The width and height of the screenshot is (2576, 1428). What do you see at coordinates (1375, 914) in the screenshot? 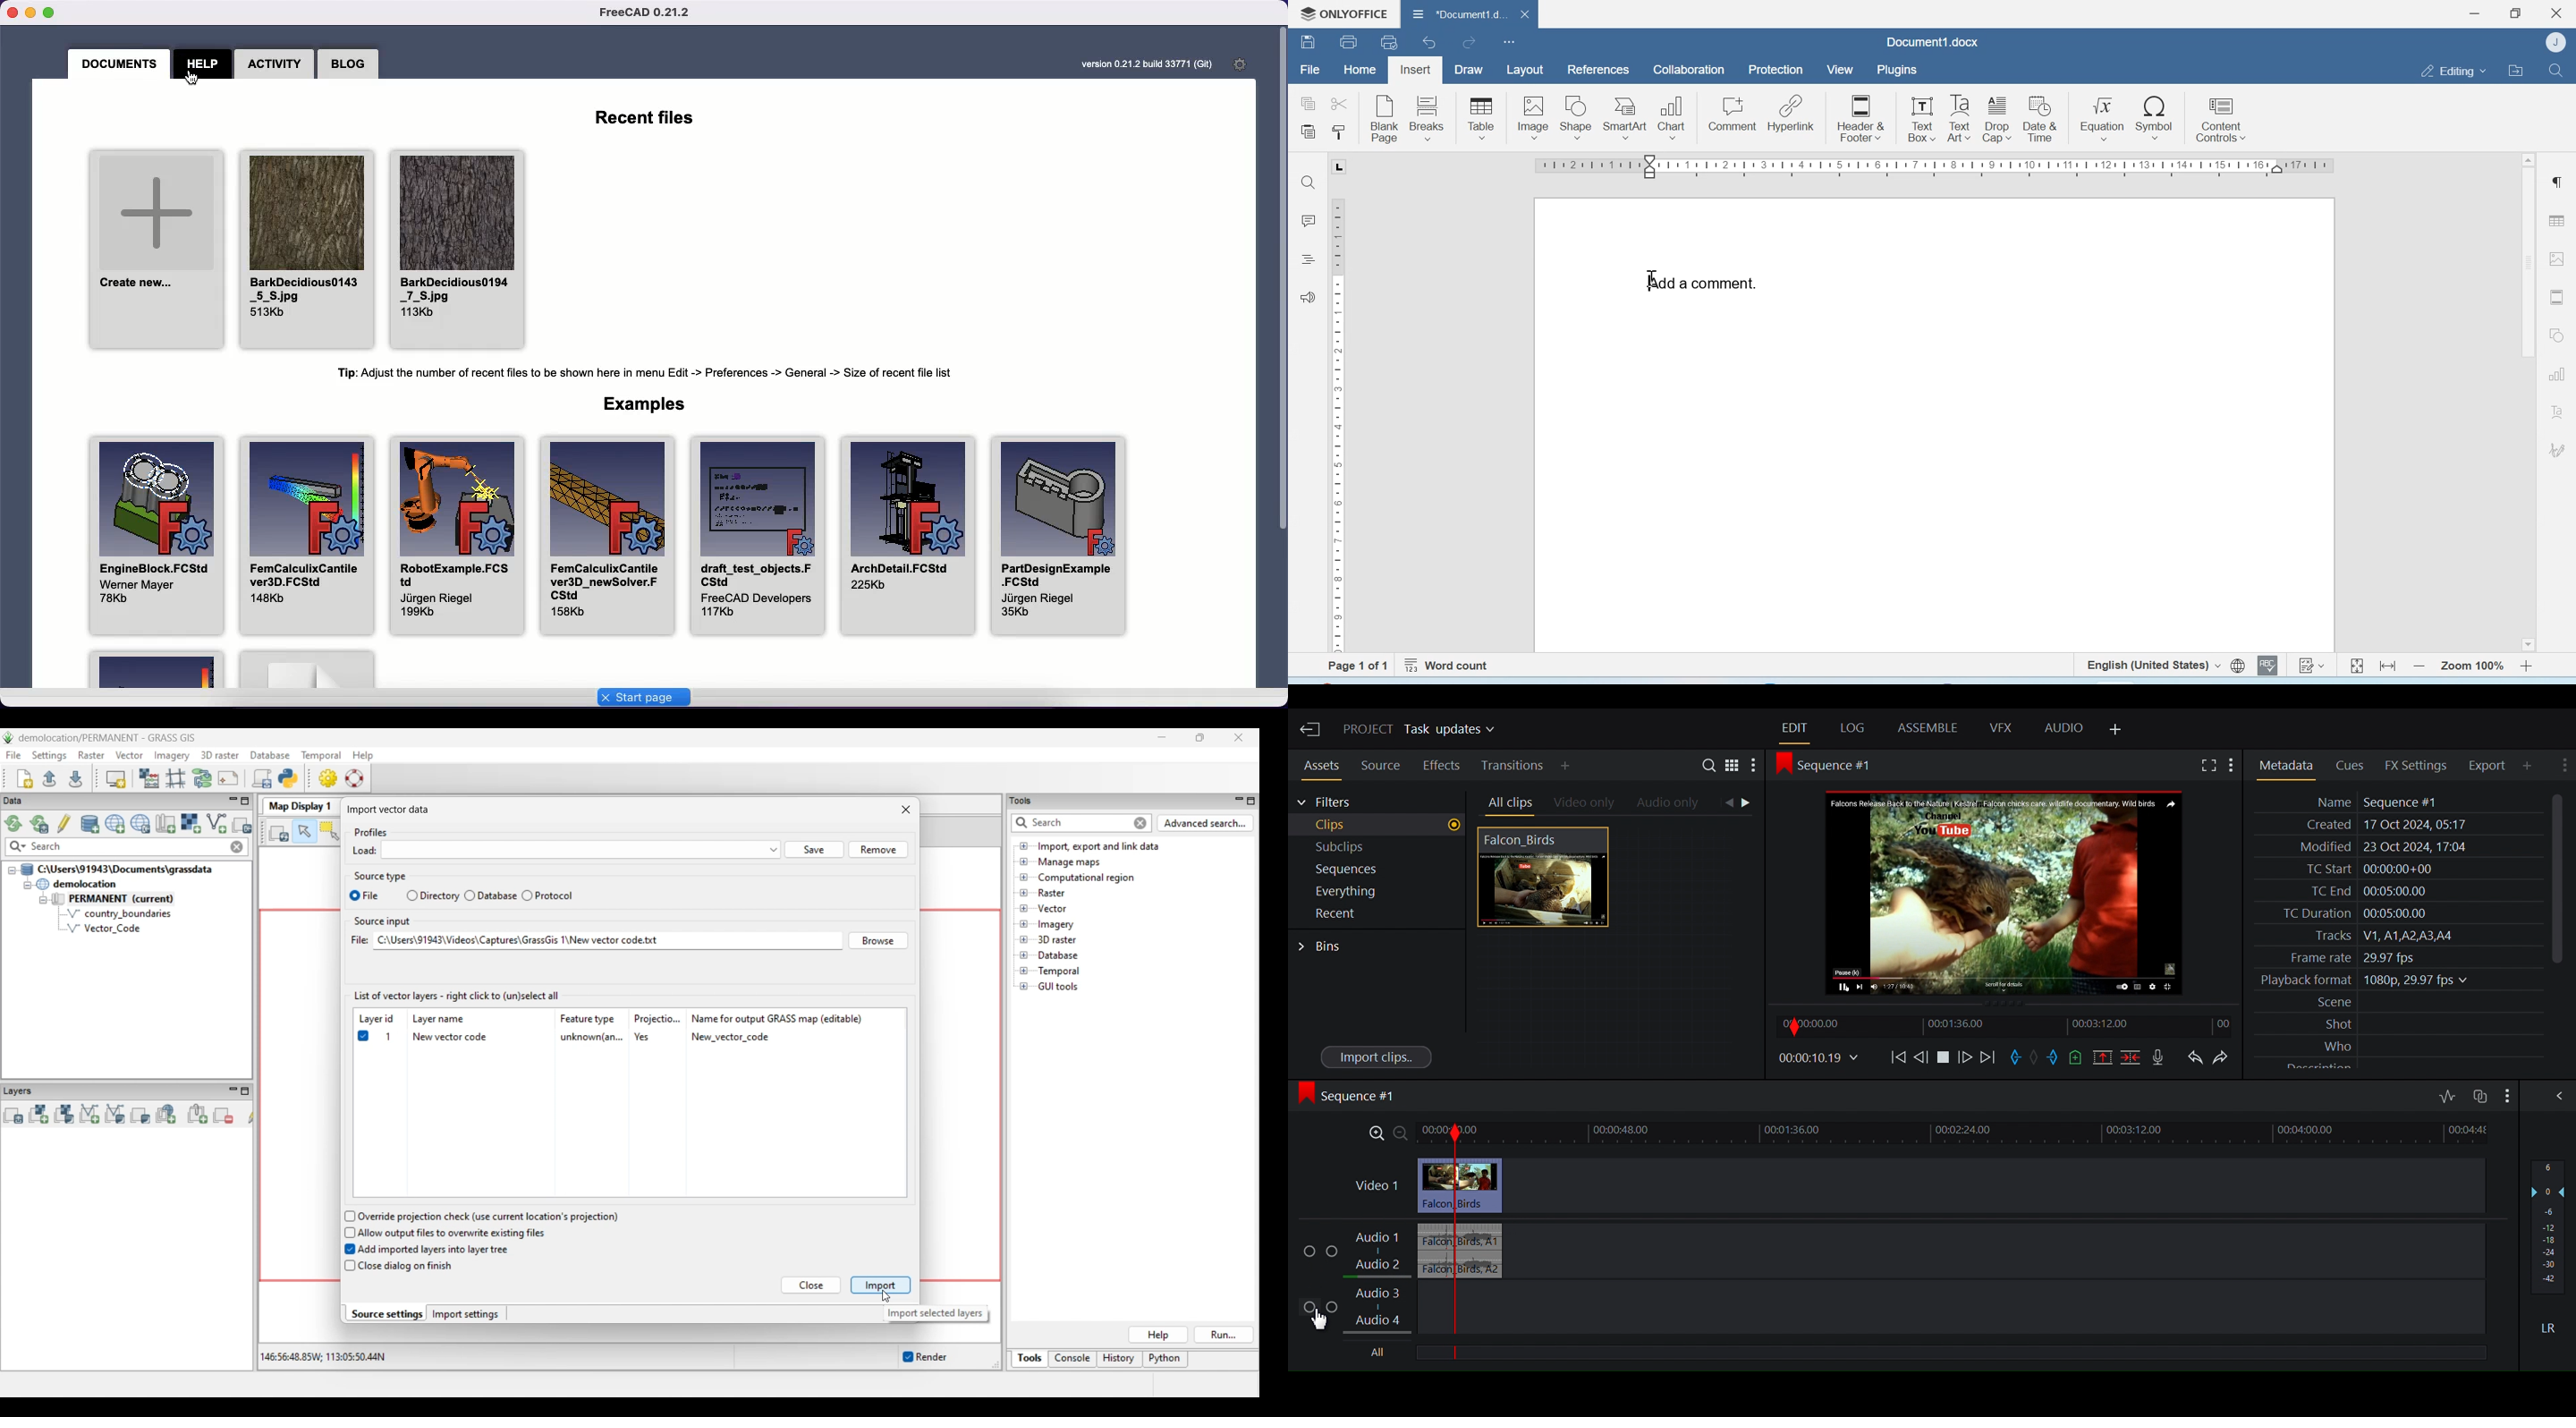
I see `Show recent in the current project` at bounding box center [1375, 914].